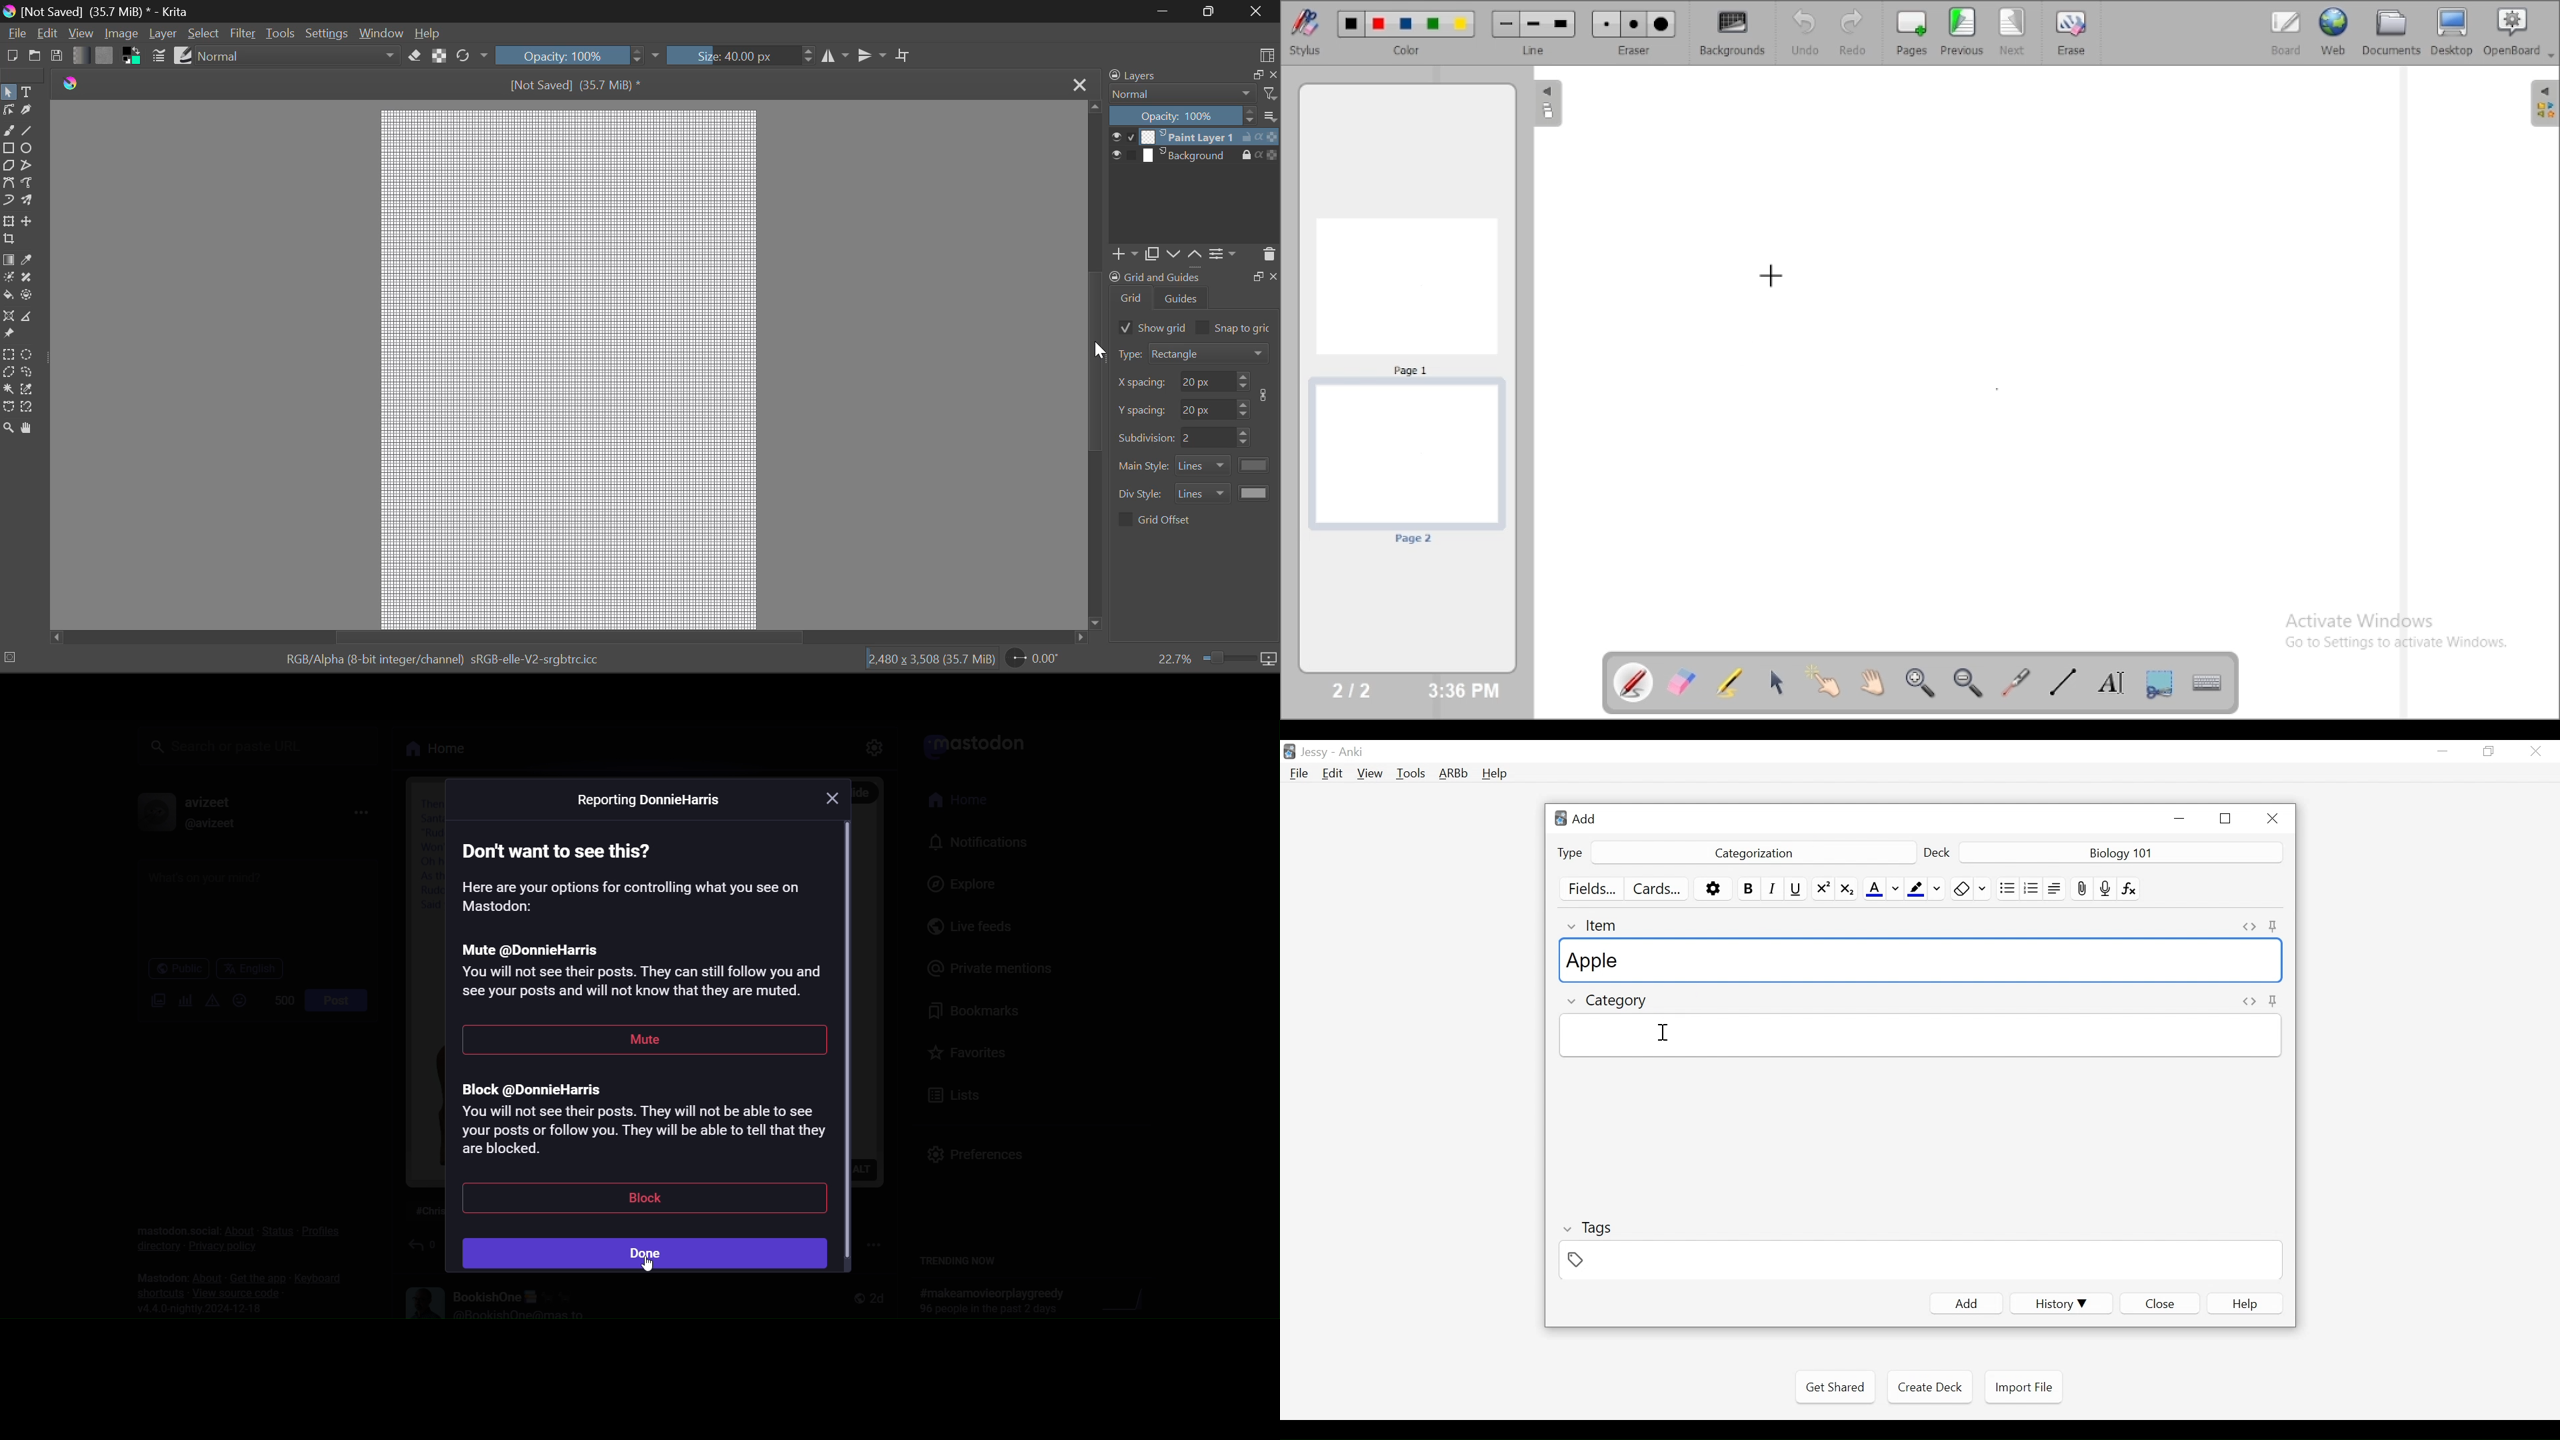 The height and width of the screenshot is (1456, 2576). What do you see at coordinates (203, 1277) in the screenshot?
I see `about` at bounding box center [203, 1277].